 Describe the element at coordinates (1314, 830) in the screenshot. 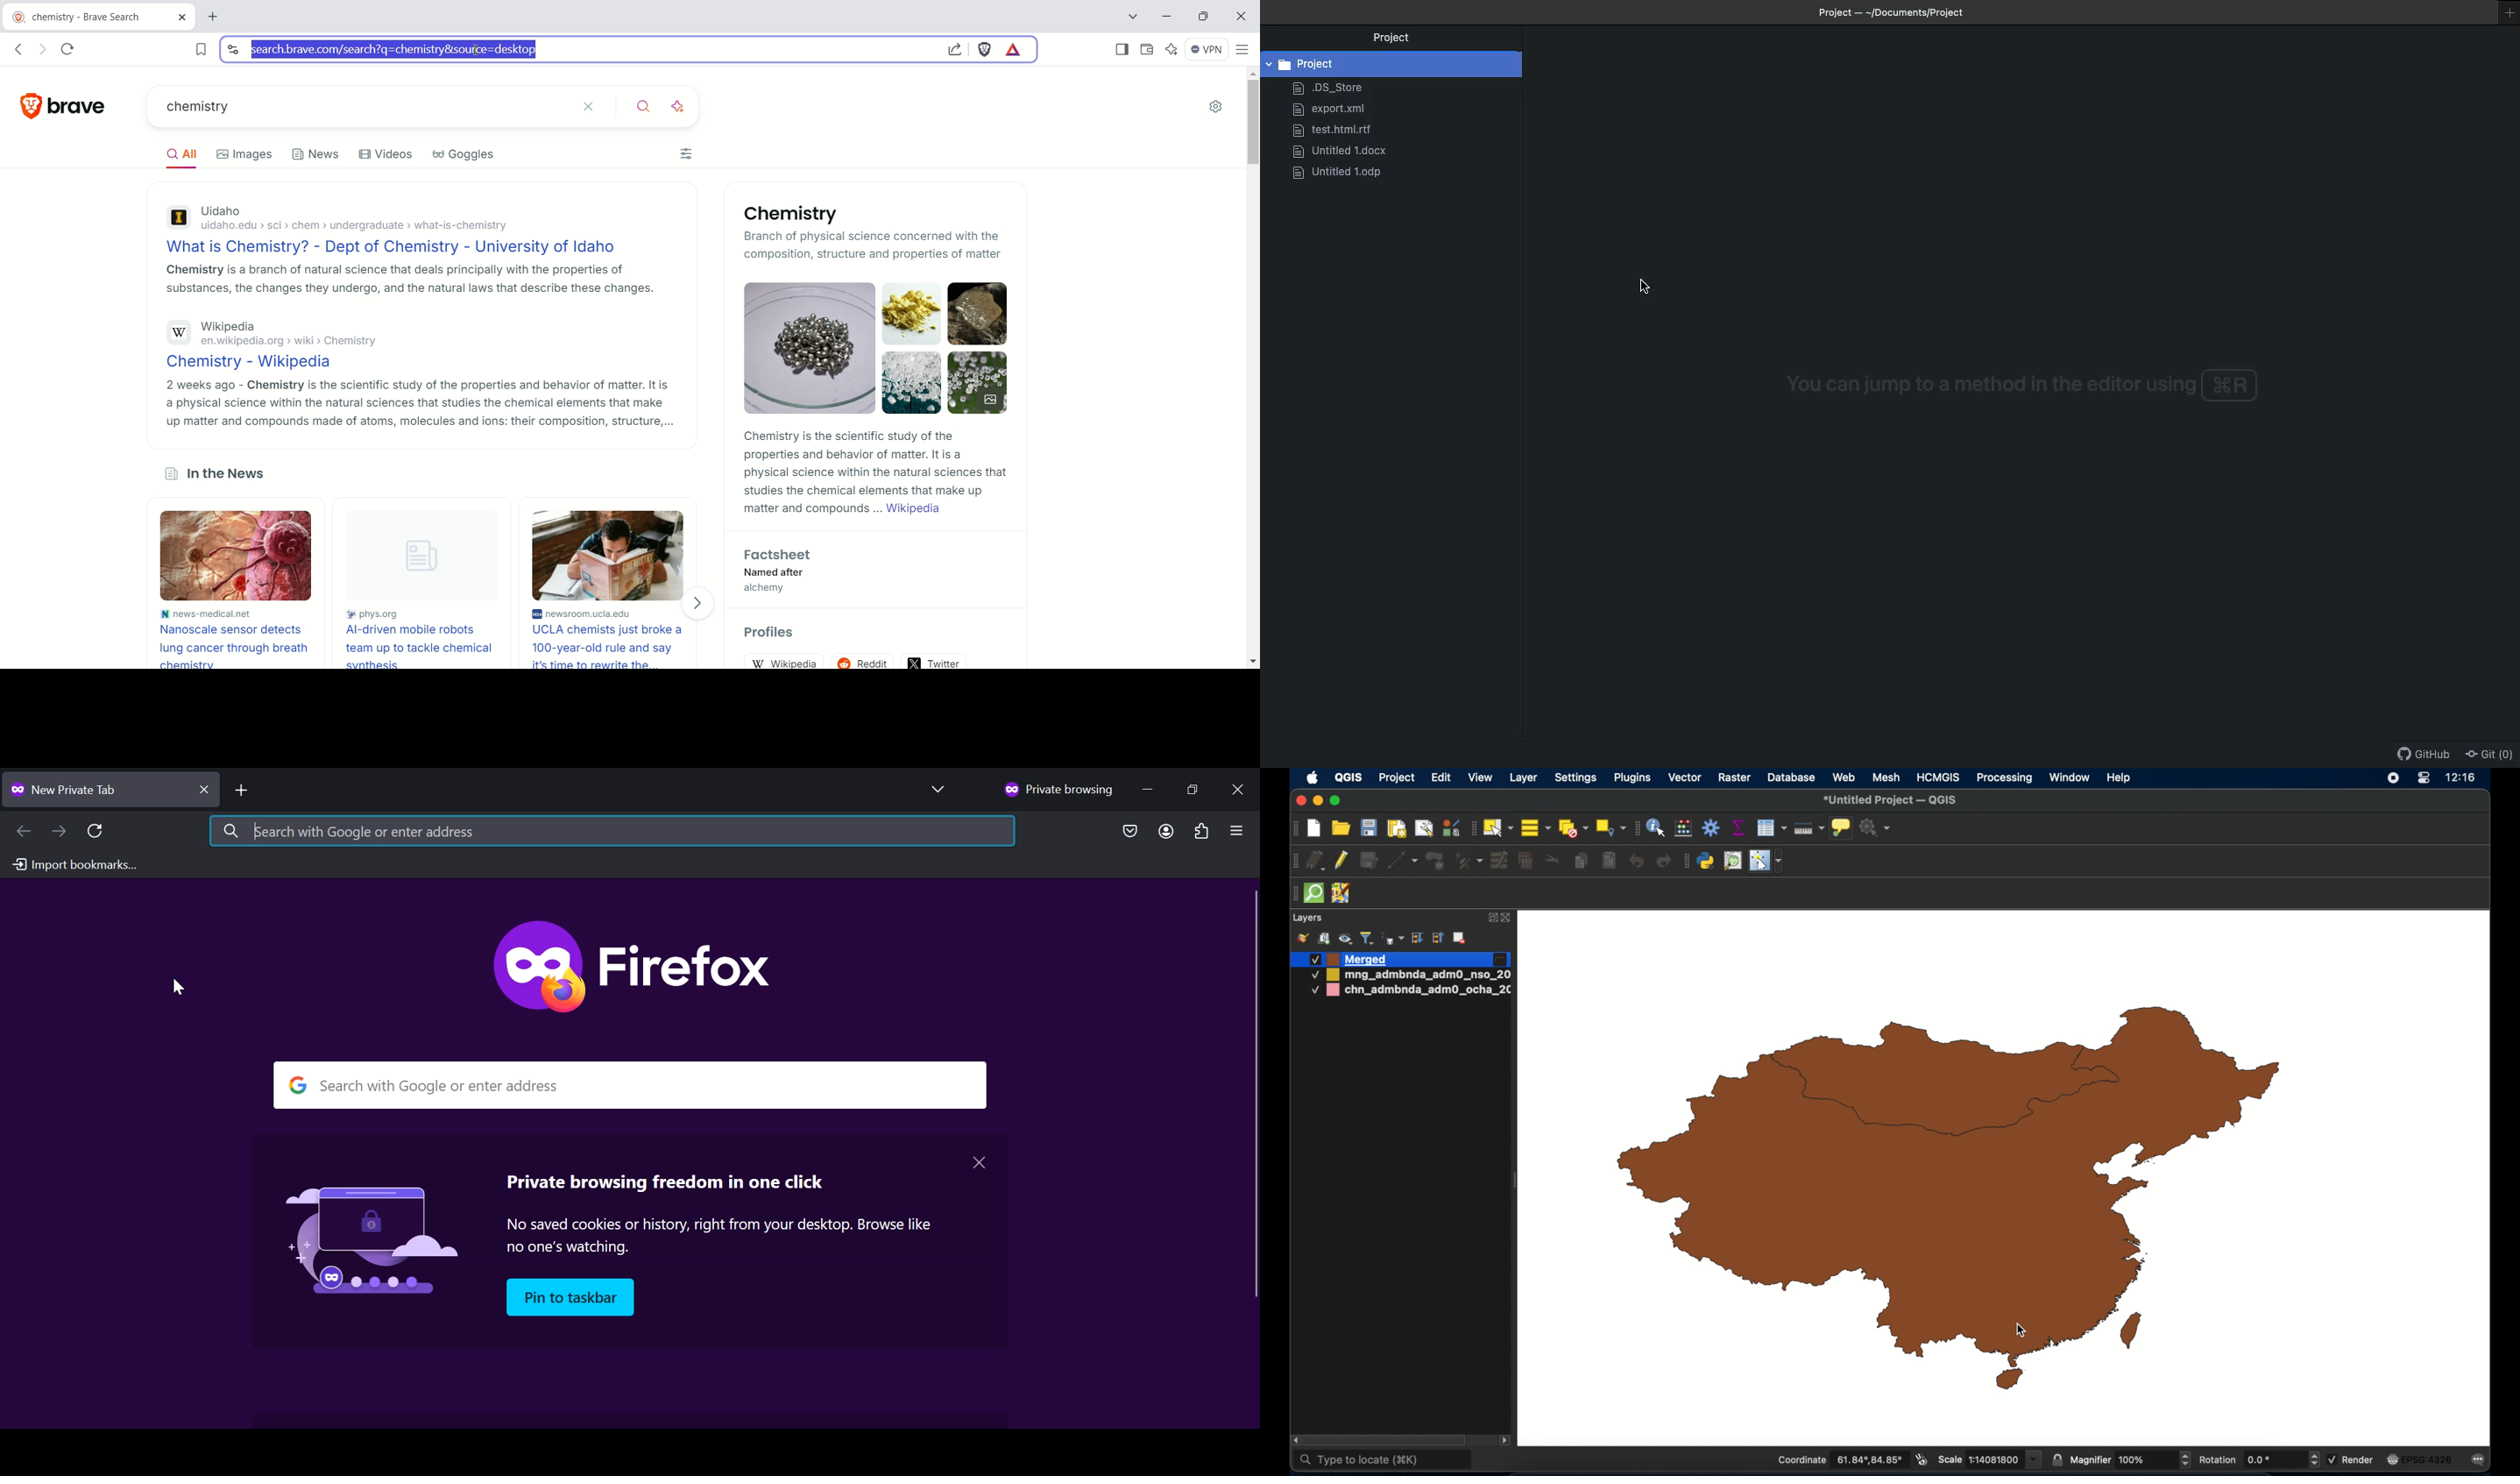

I see `create new project` at that location.